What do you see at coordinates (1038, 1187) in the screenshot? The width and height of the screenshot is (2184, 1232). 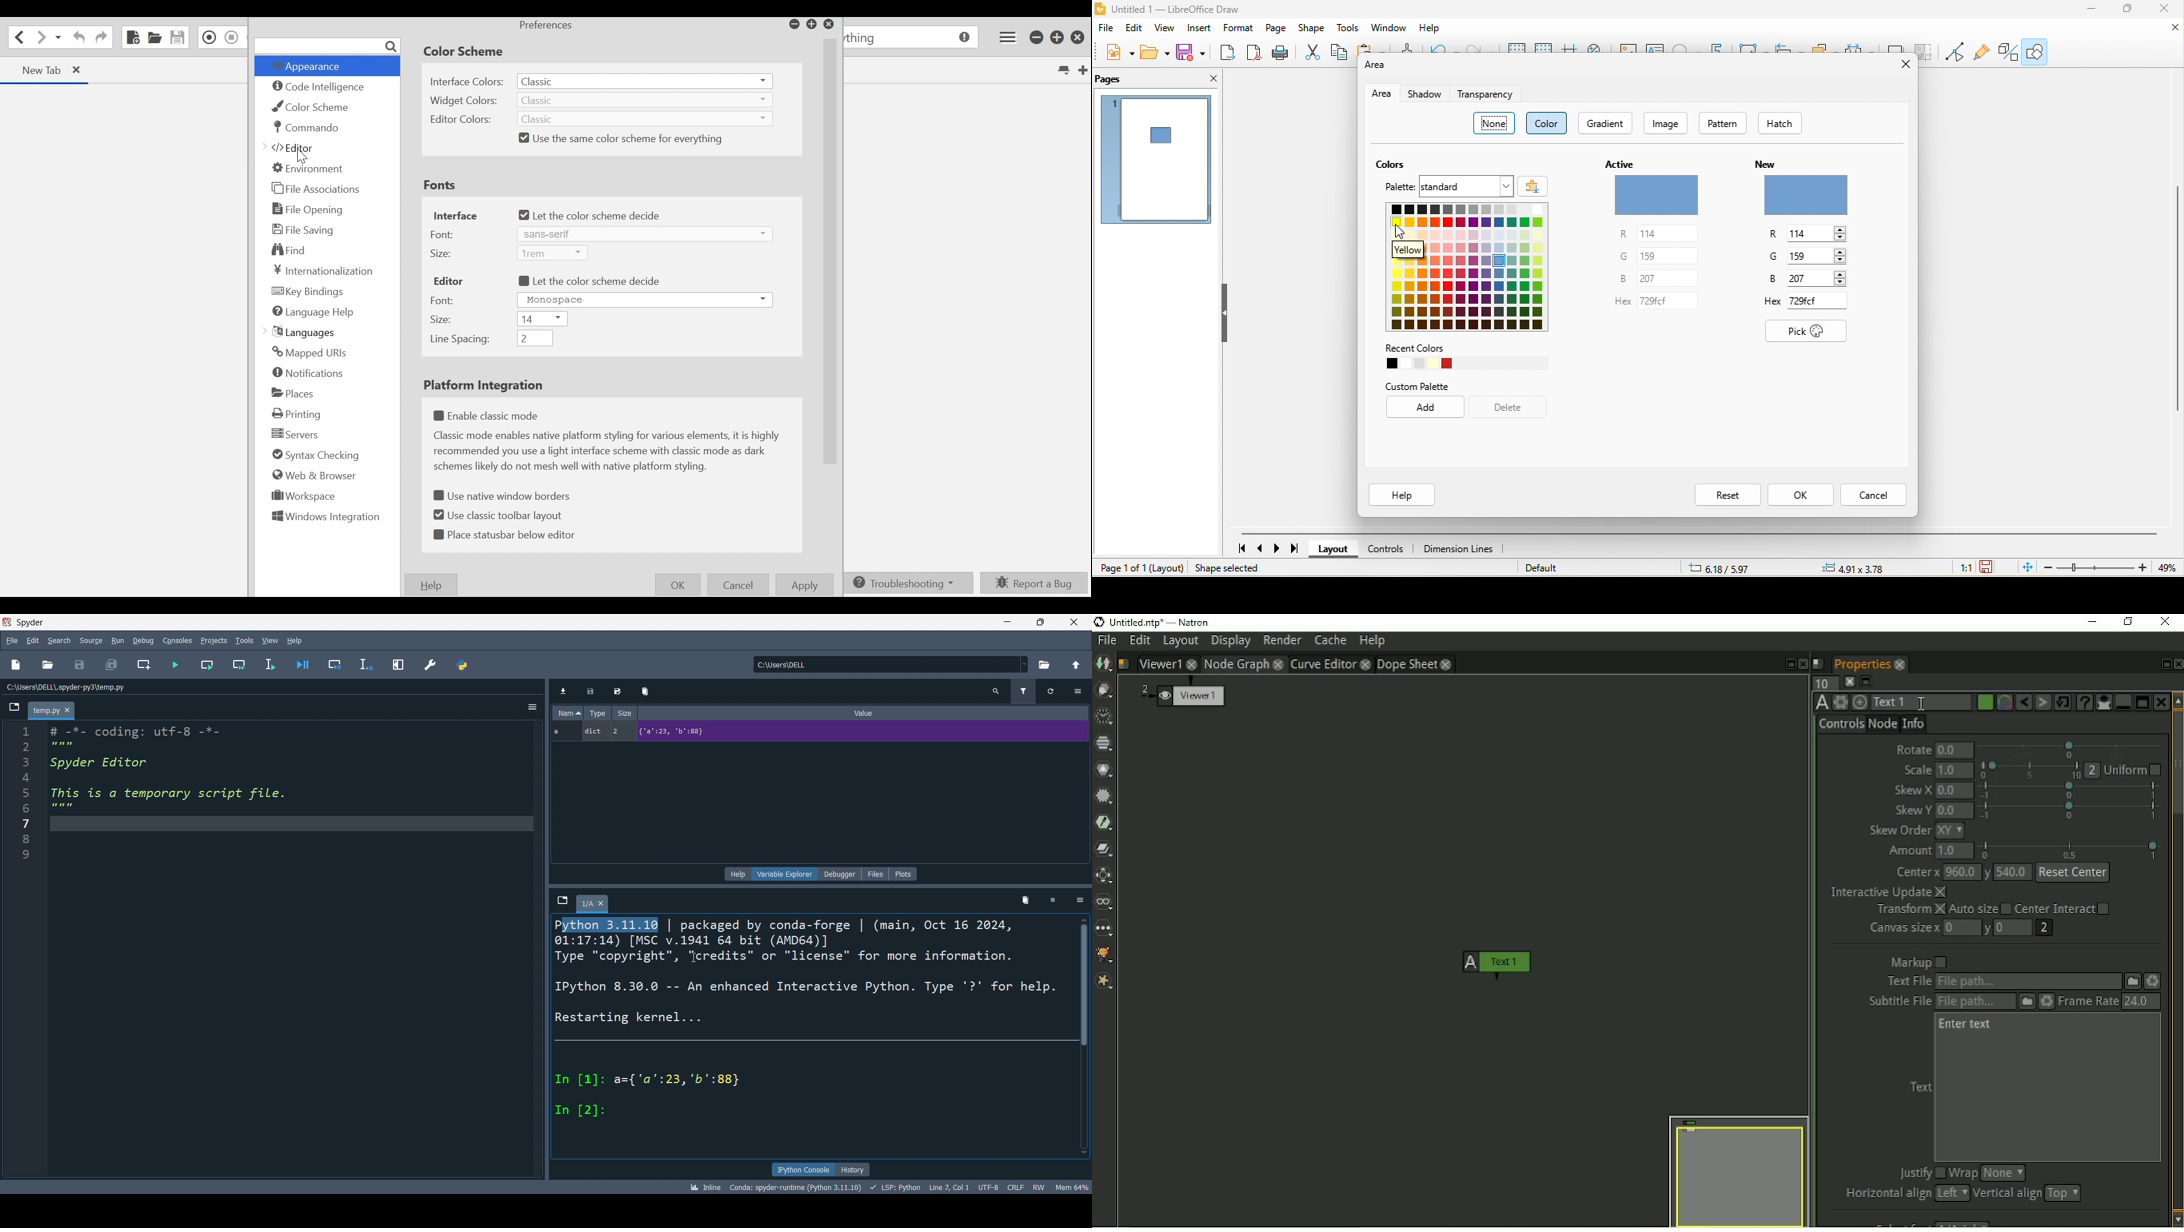 I see `rw` at bounding box center [1038, 1187].